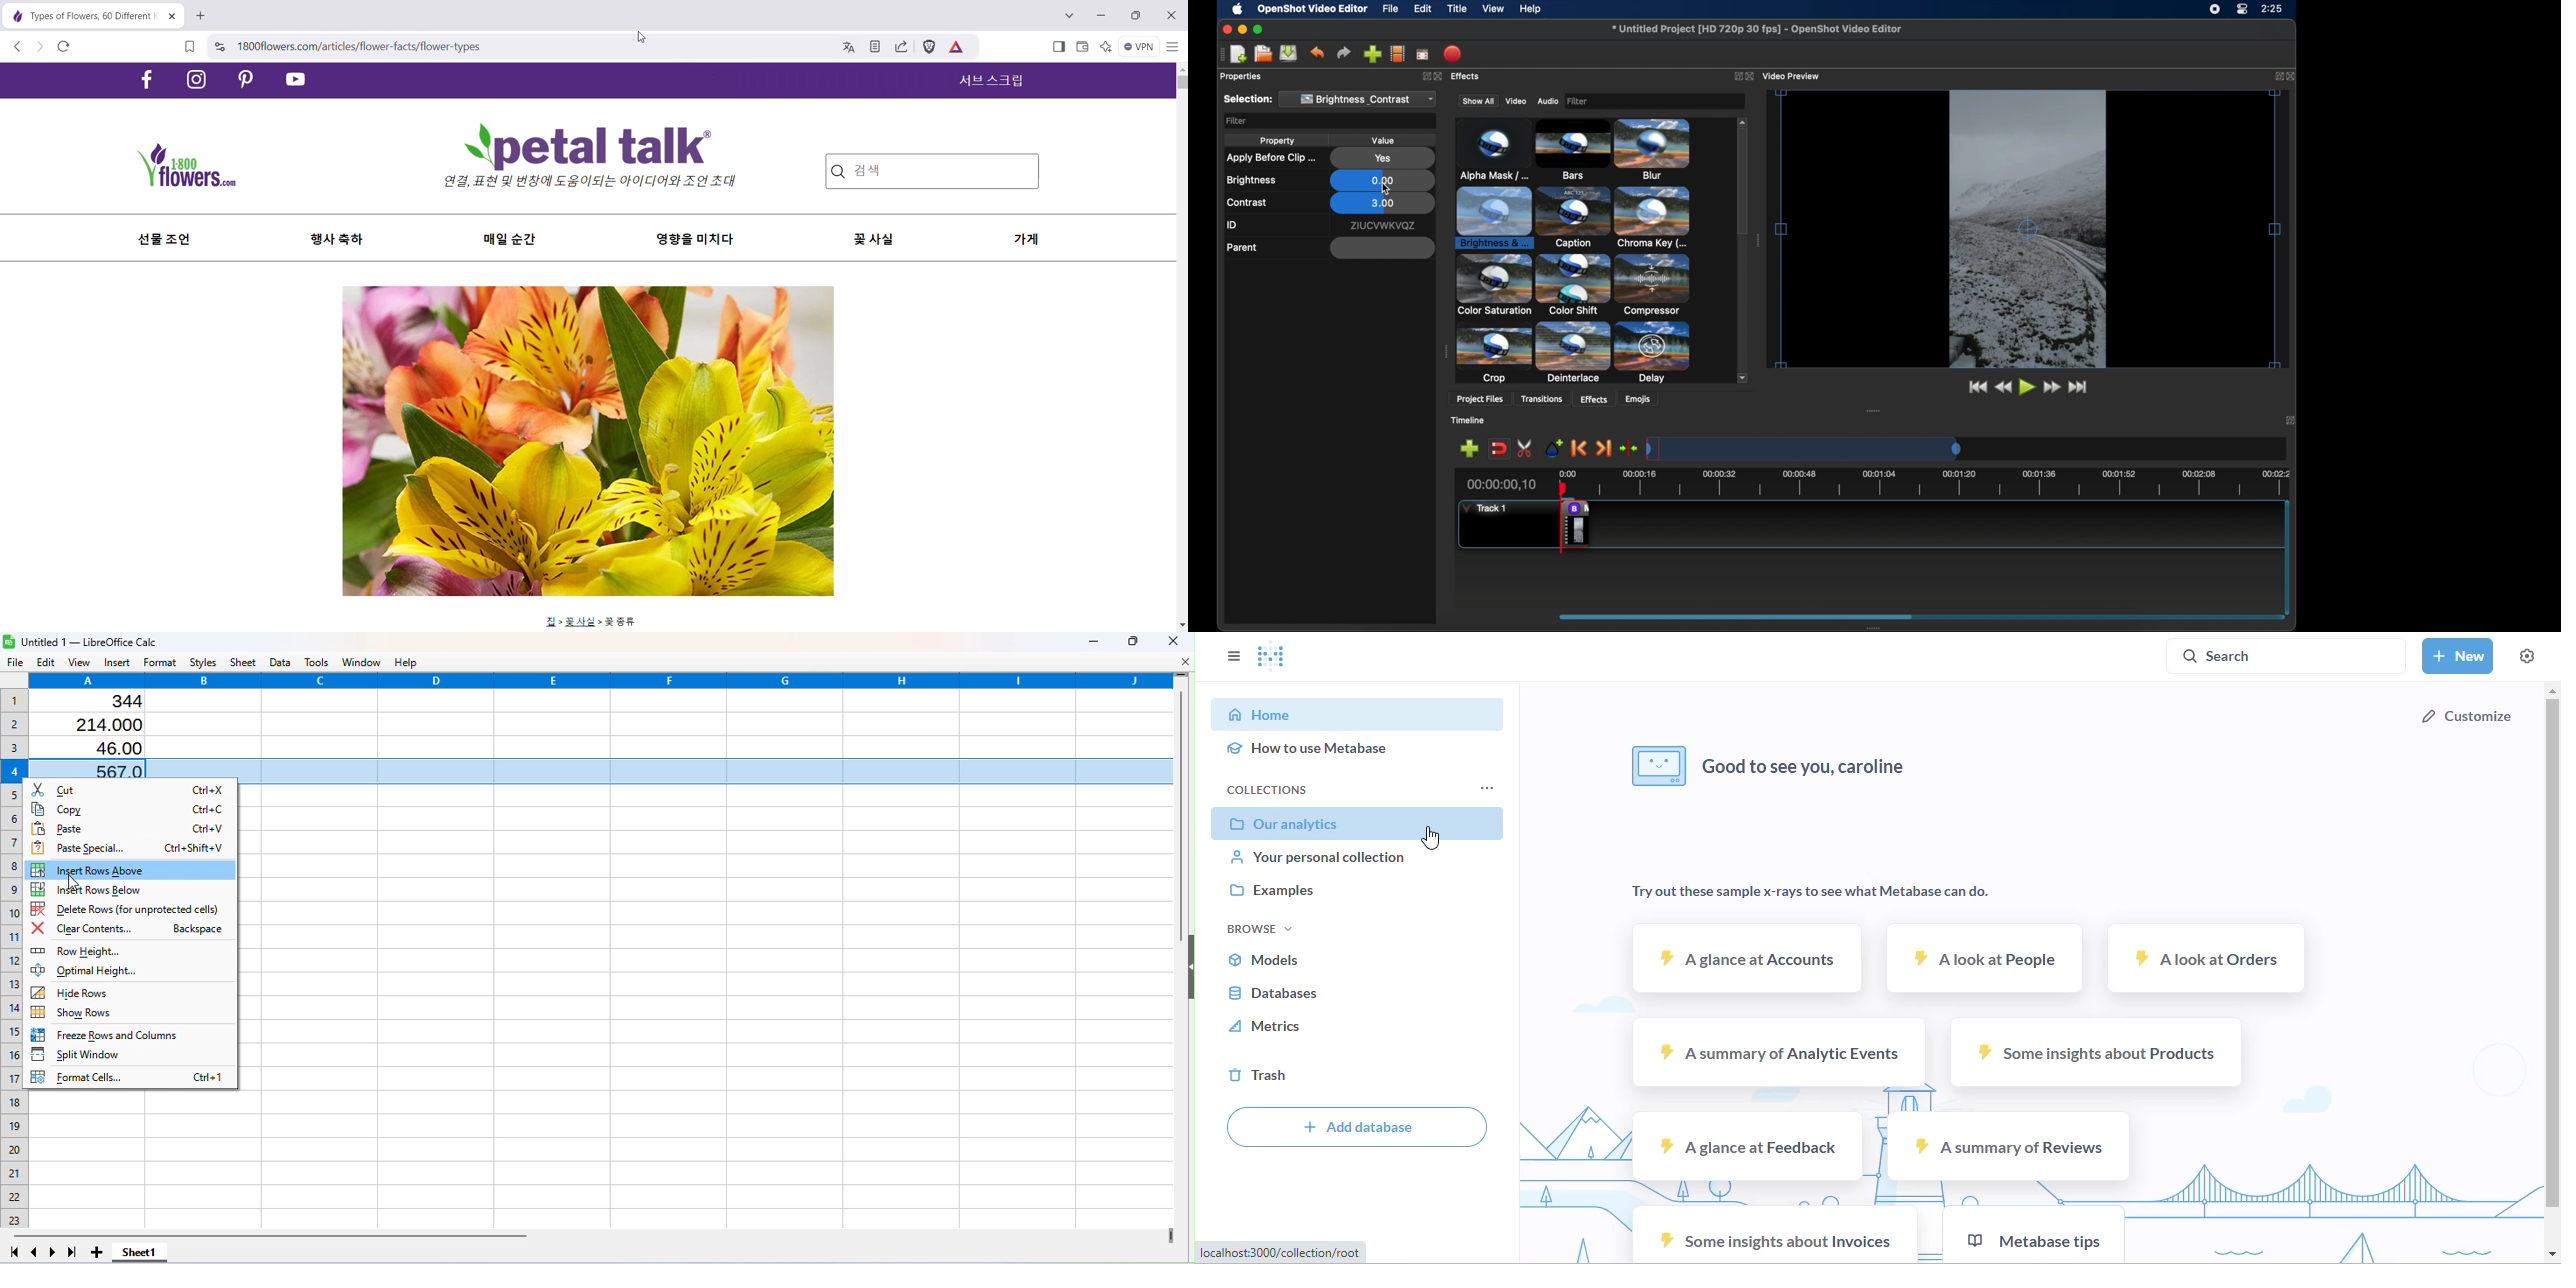  I want to click on Cells, so click(720, 1029).